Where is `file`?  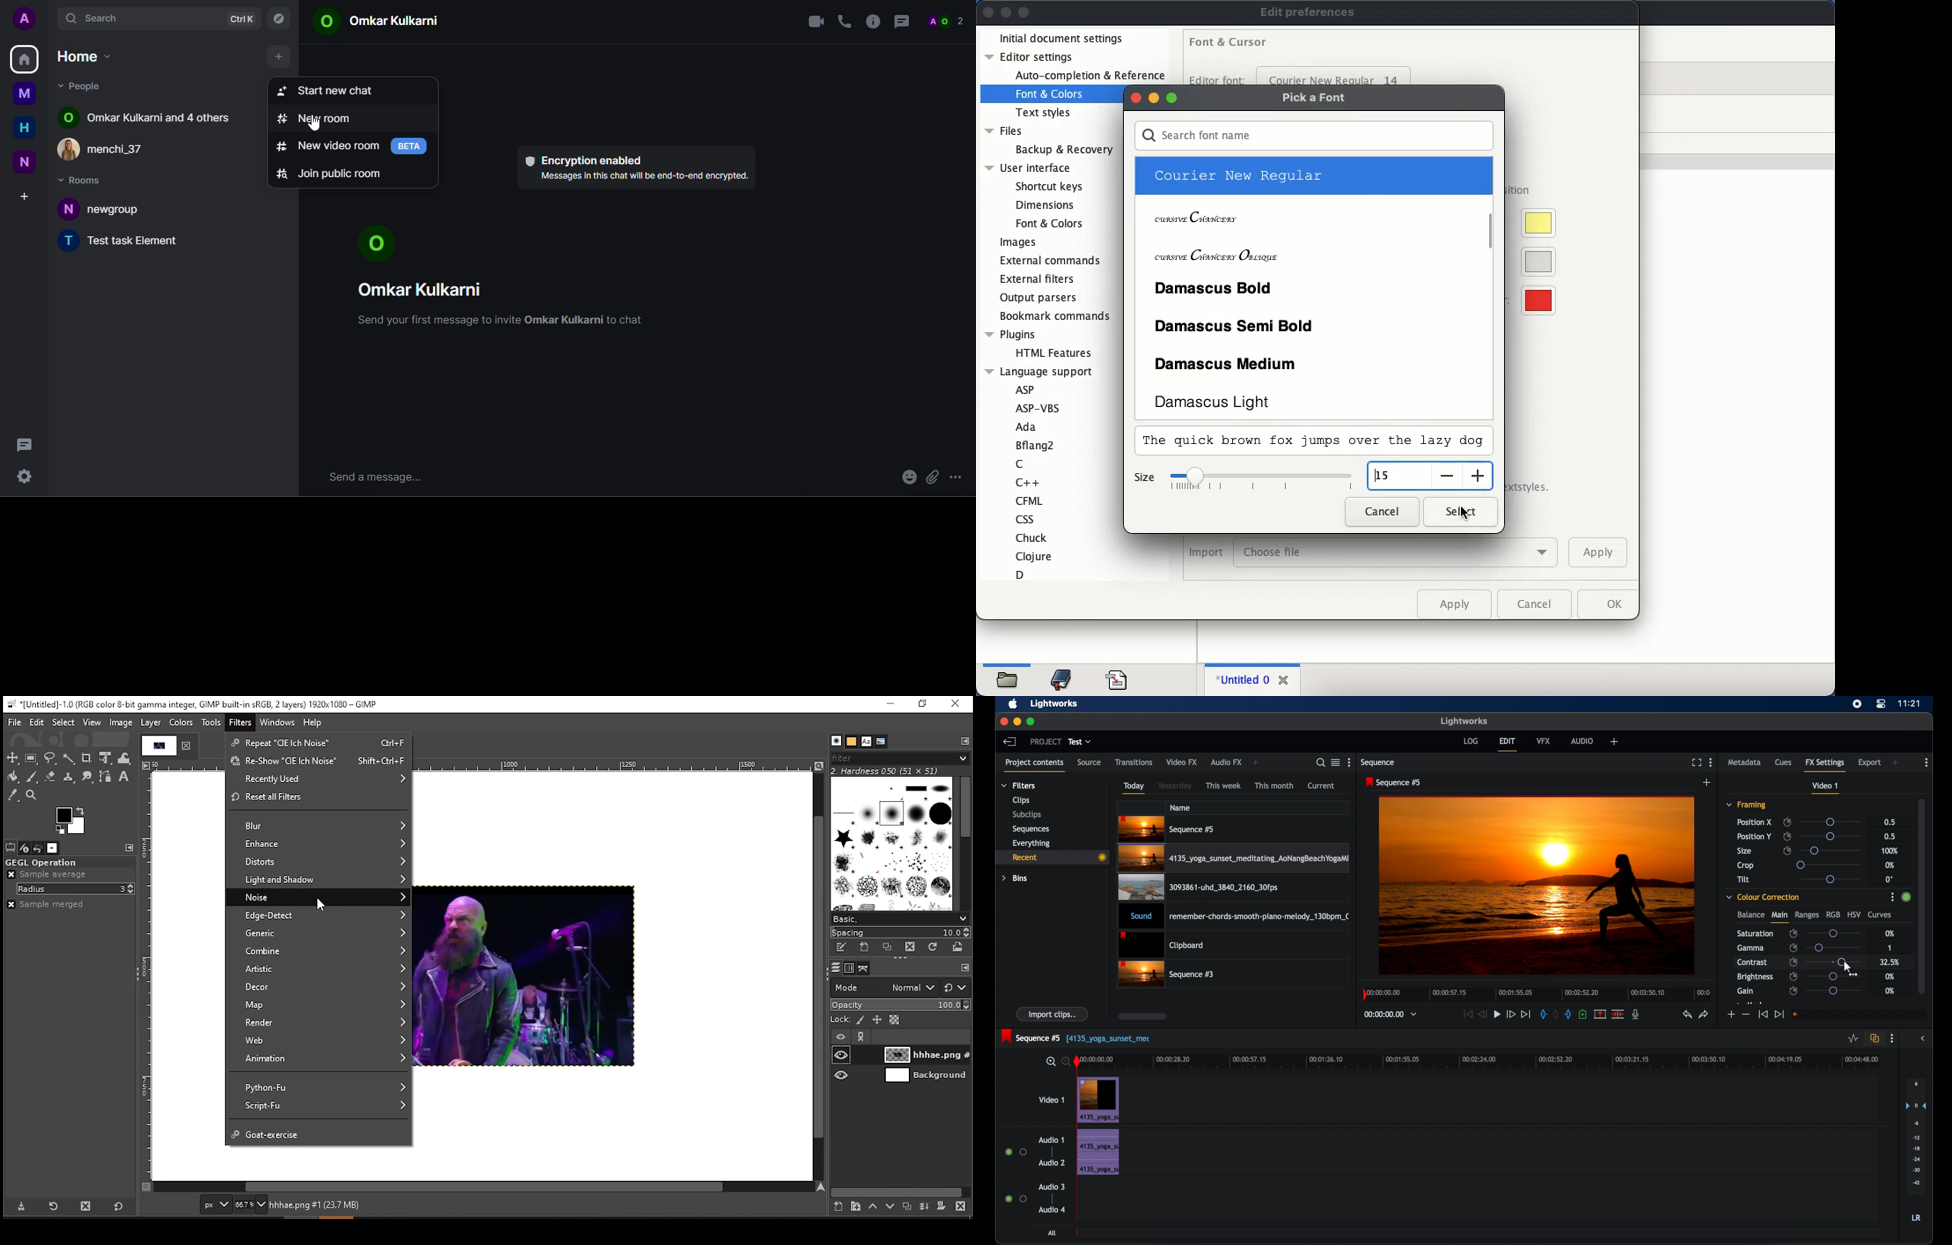
file is located at coordinates (13, 722).